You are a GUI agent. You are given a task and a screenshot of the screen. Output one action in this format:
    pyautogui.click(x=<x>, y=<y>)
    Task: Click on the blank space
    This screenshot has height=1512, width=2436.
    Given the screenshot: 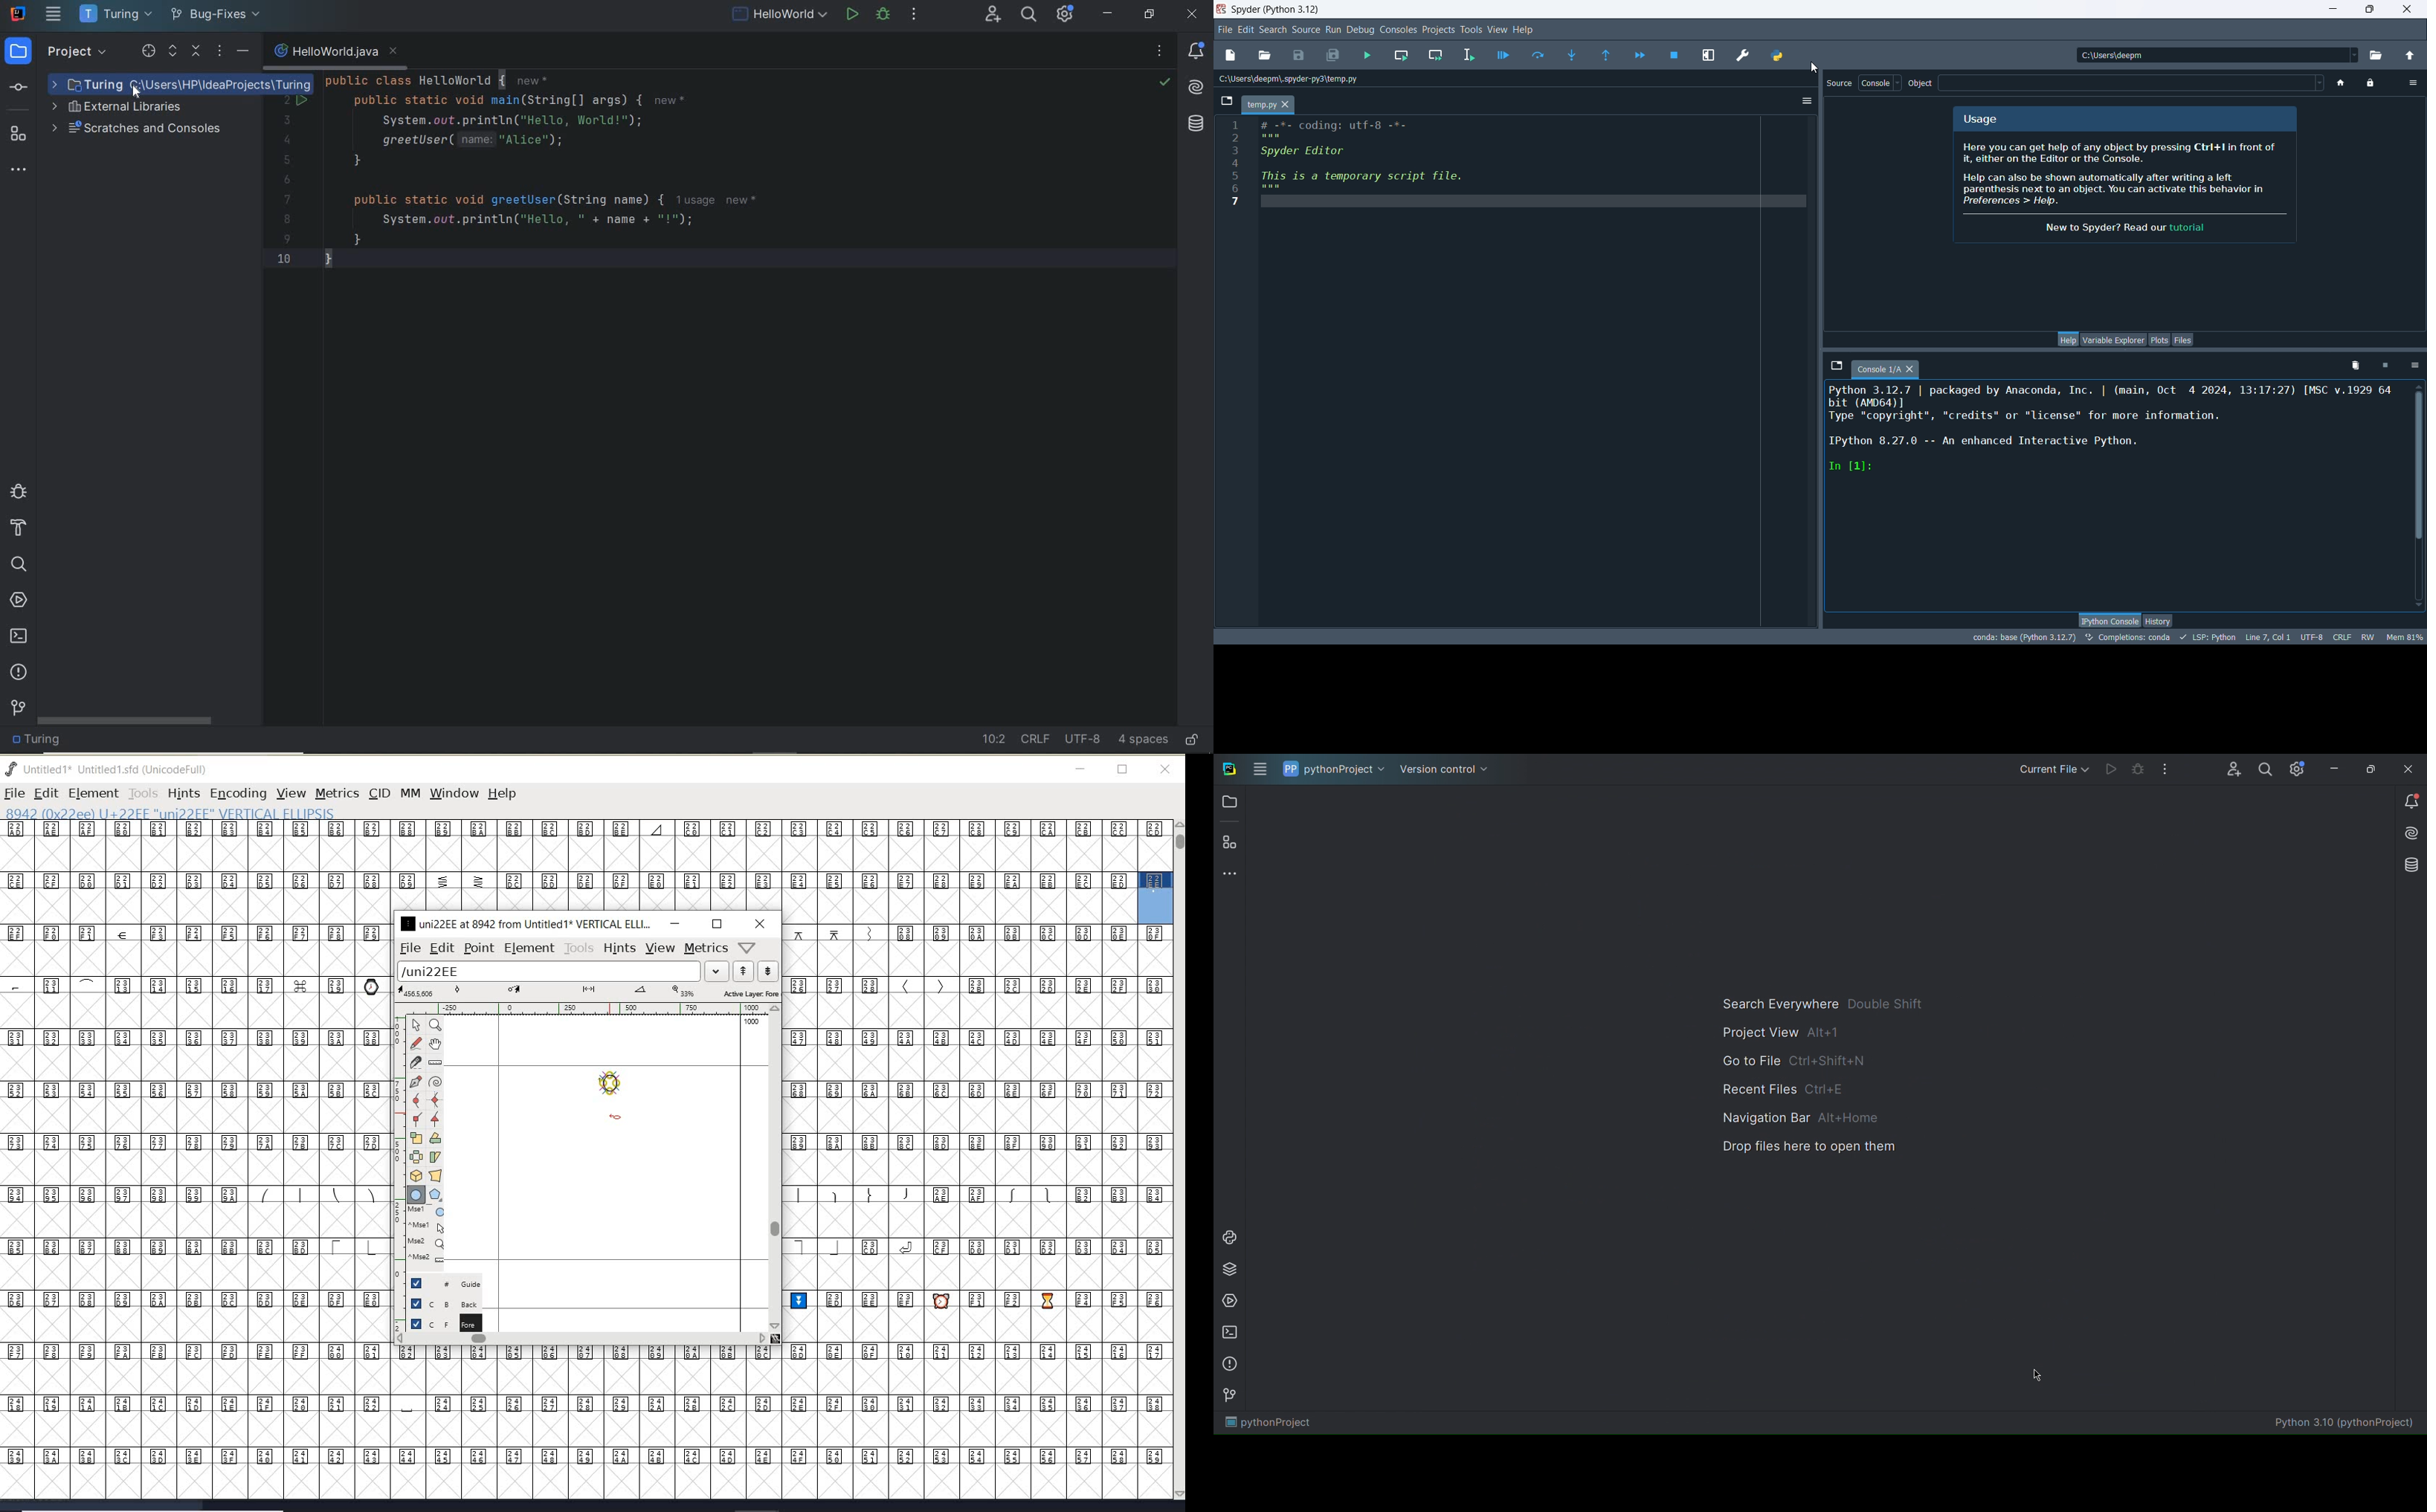 What is the action you would take?
    pyautogui.click(x=2129, y=83)
    